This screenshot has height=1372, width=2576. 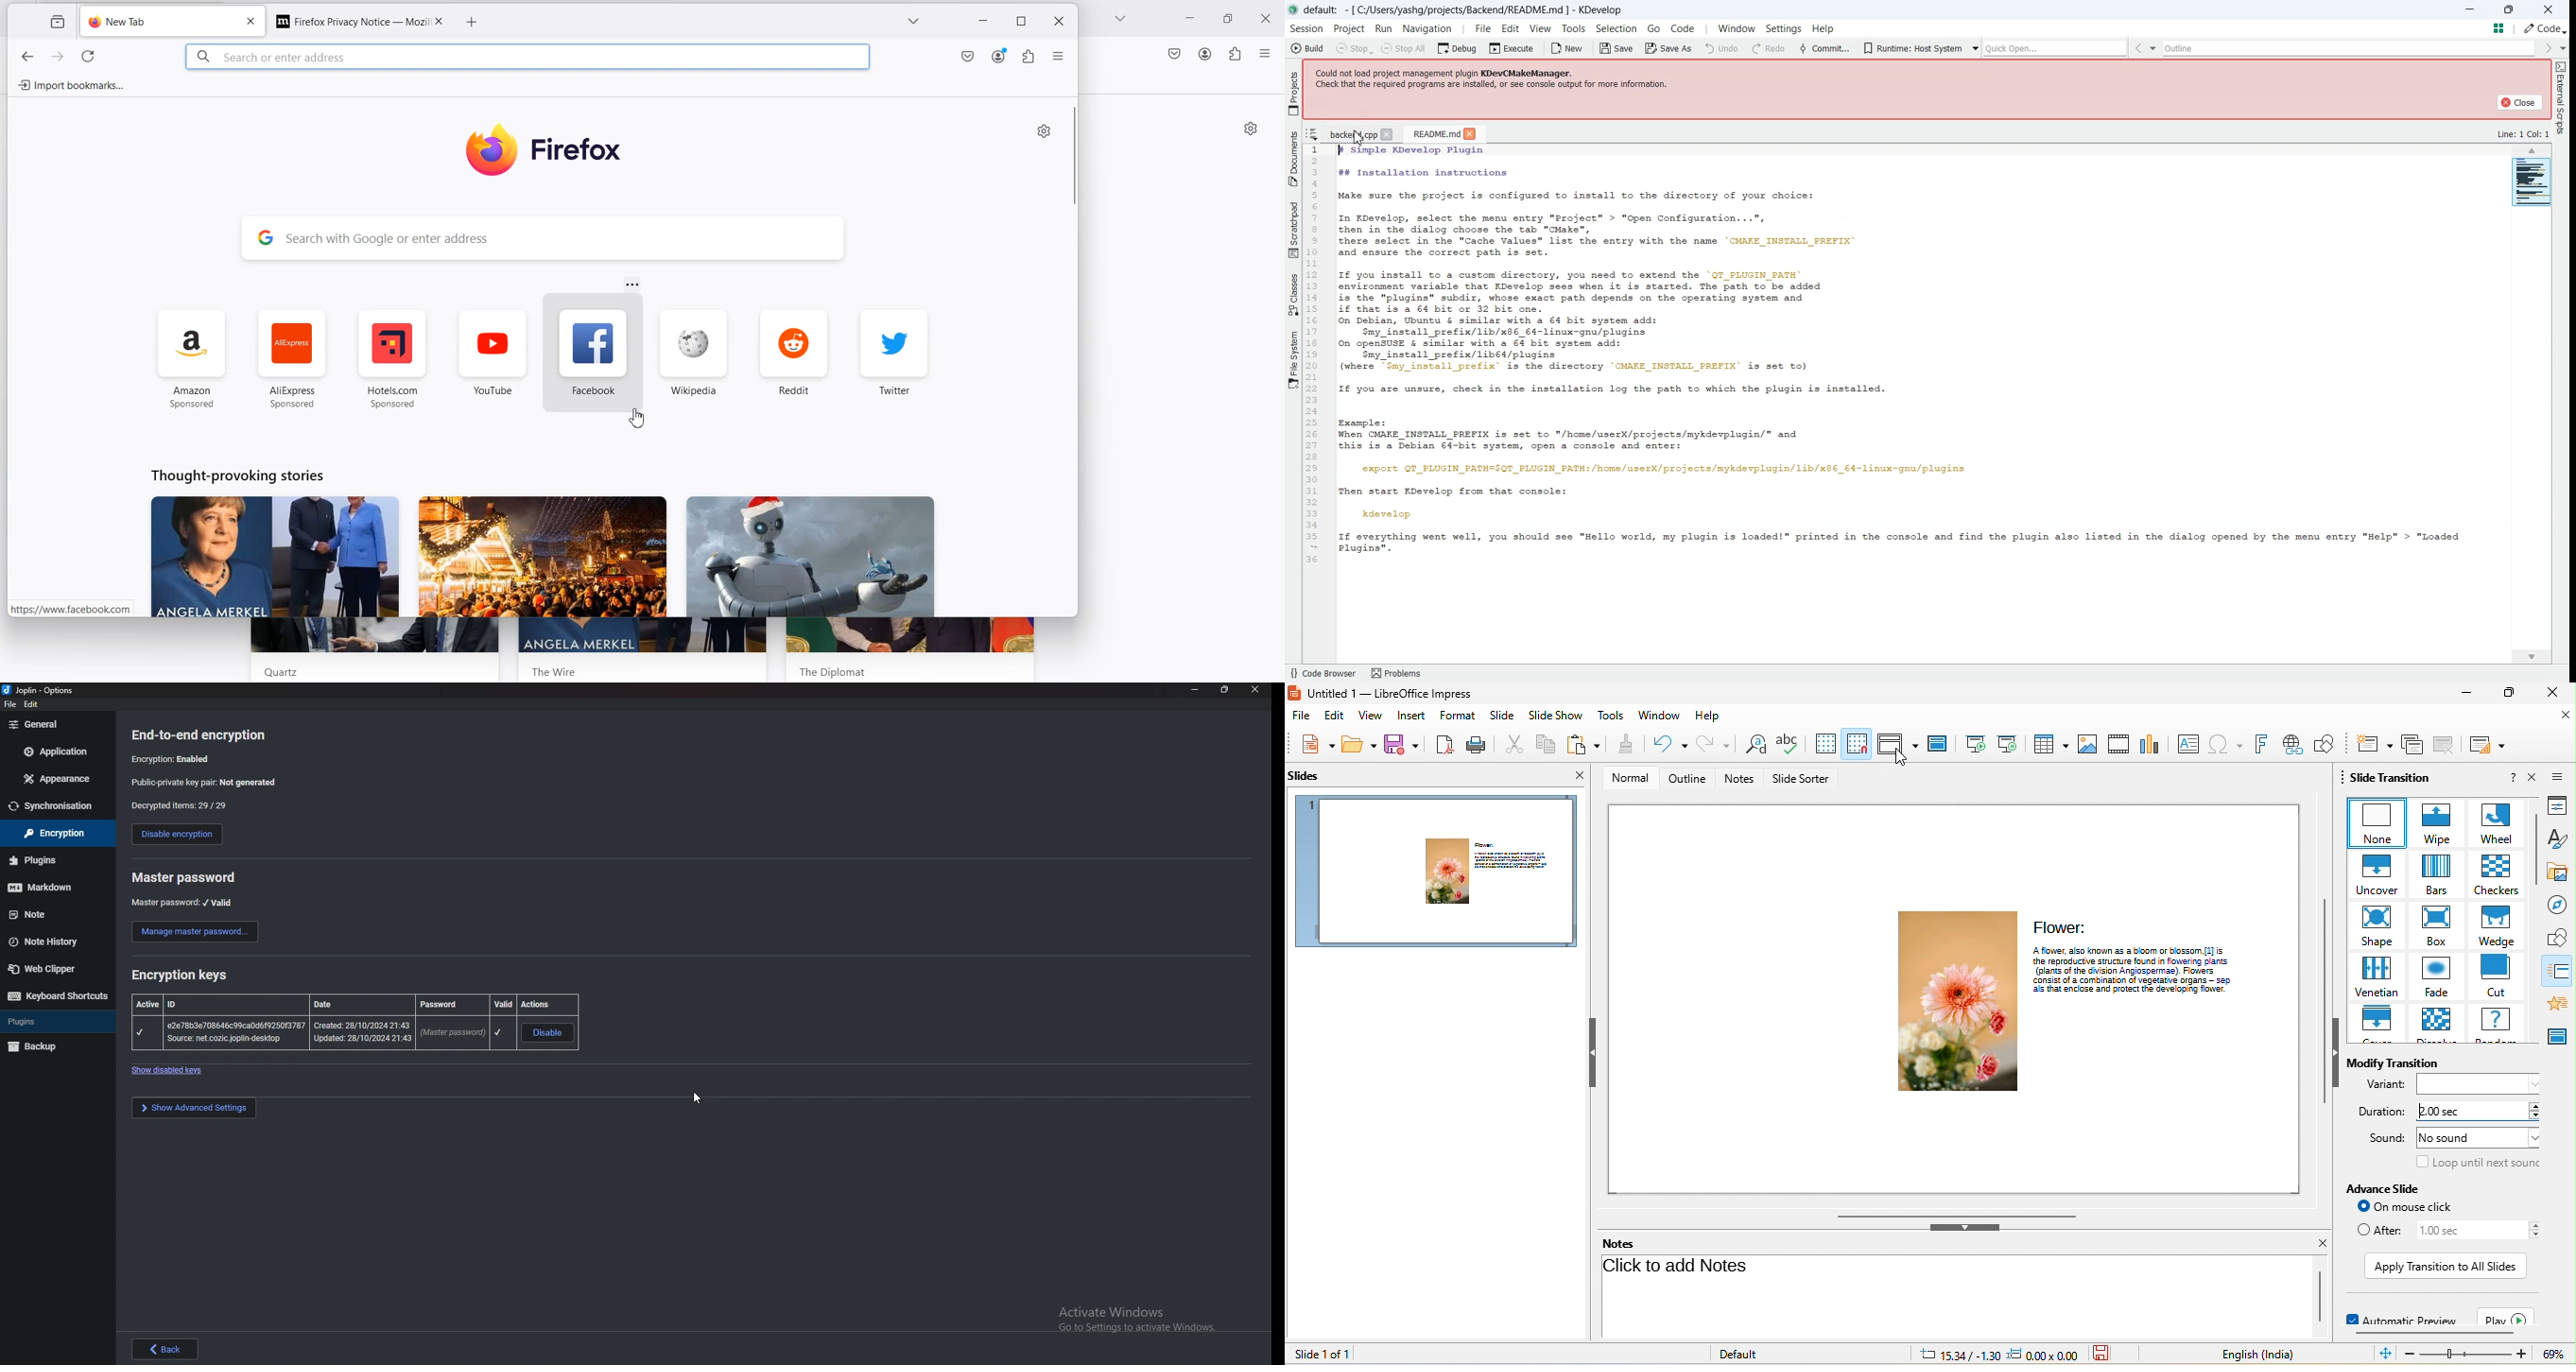 I want to click on Close, so click(x=438, y=21).